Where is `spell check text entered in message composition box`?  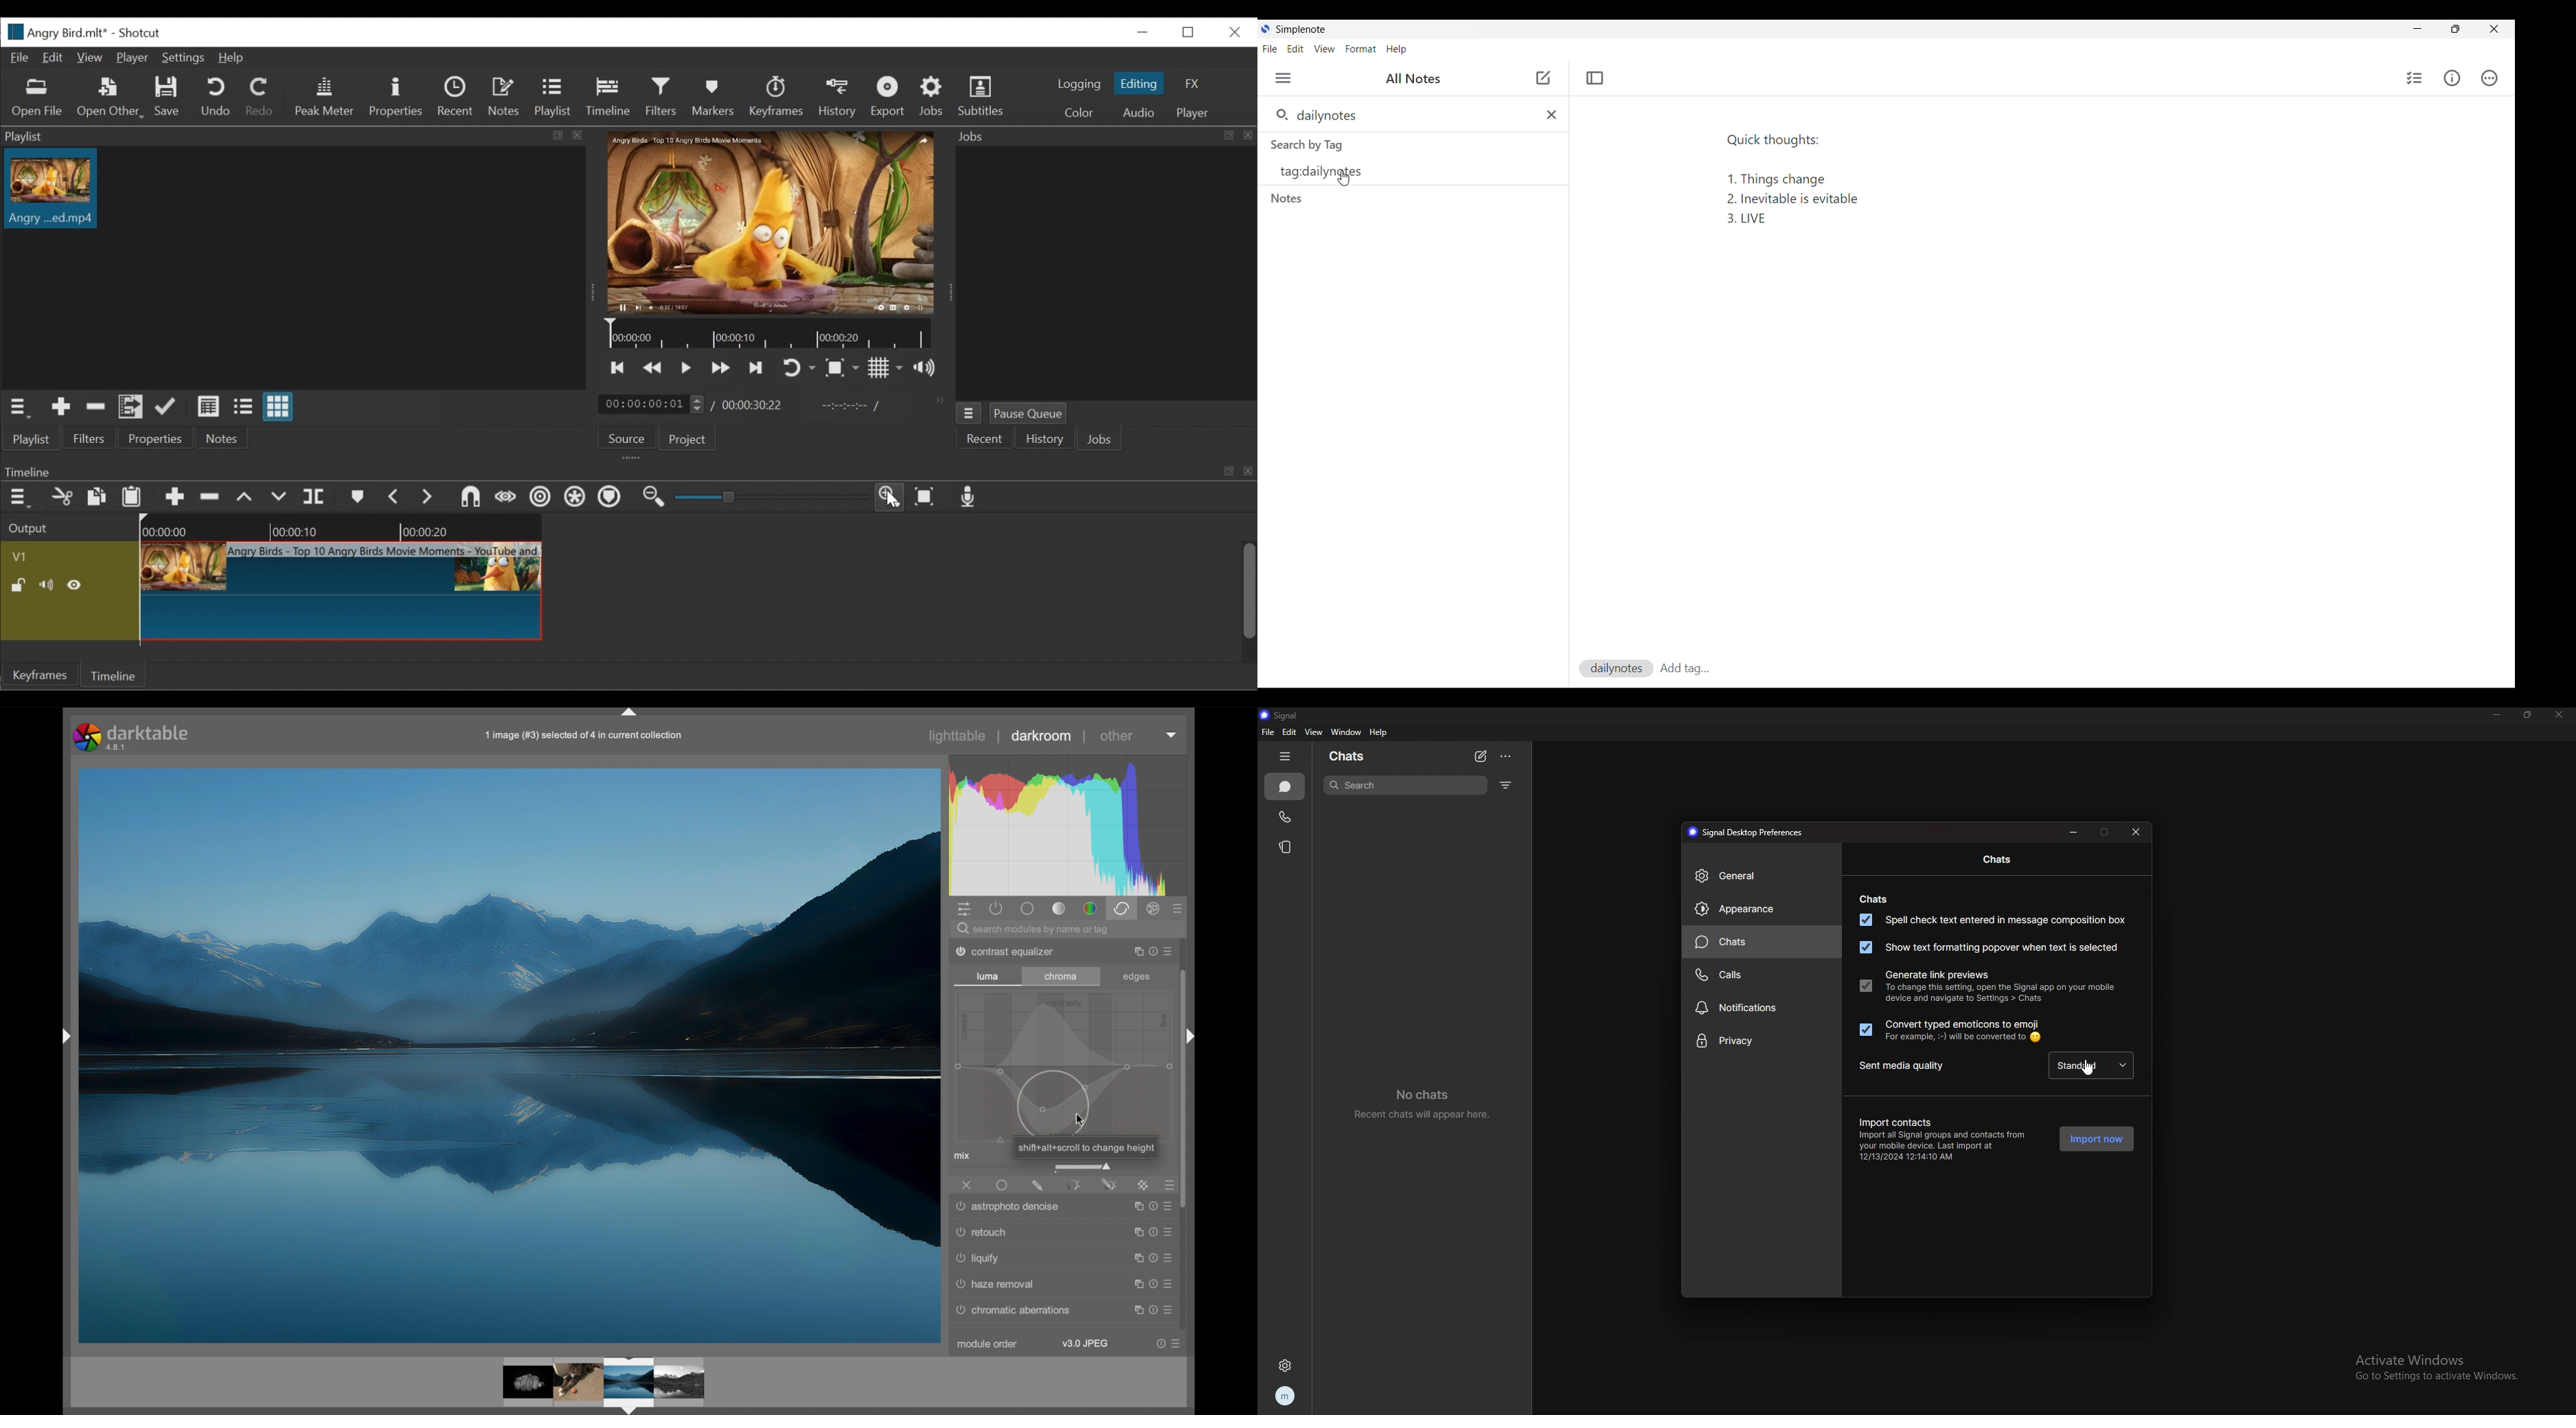
spell check text entered in message composition box is located at coordinates (1992, 919).